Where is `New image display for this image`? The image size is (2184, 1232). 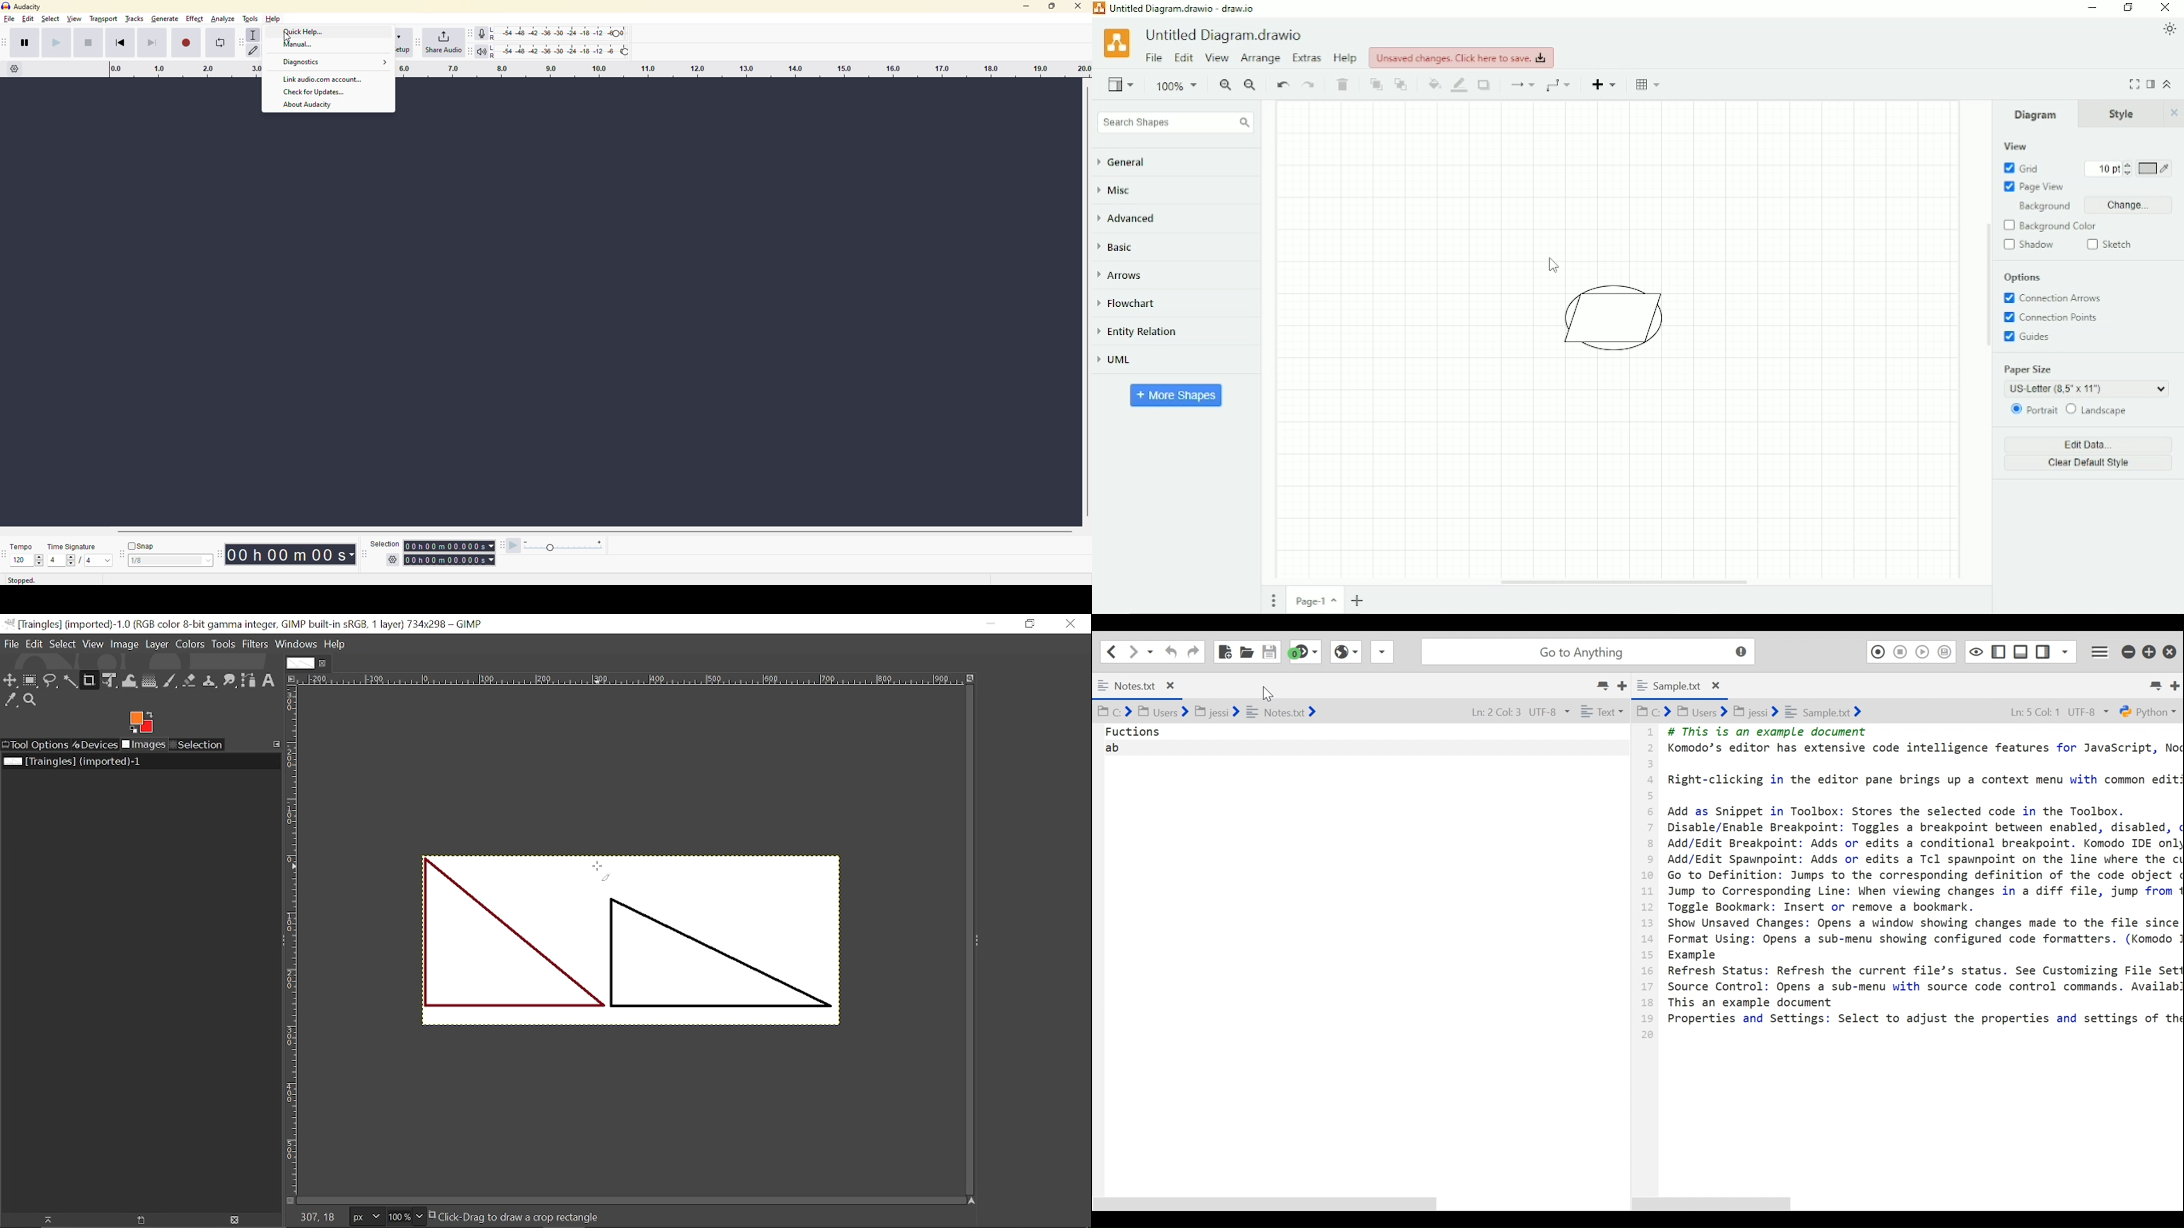 New image display for this image is located at coordinates (142, 1220).